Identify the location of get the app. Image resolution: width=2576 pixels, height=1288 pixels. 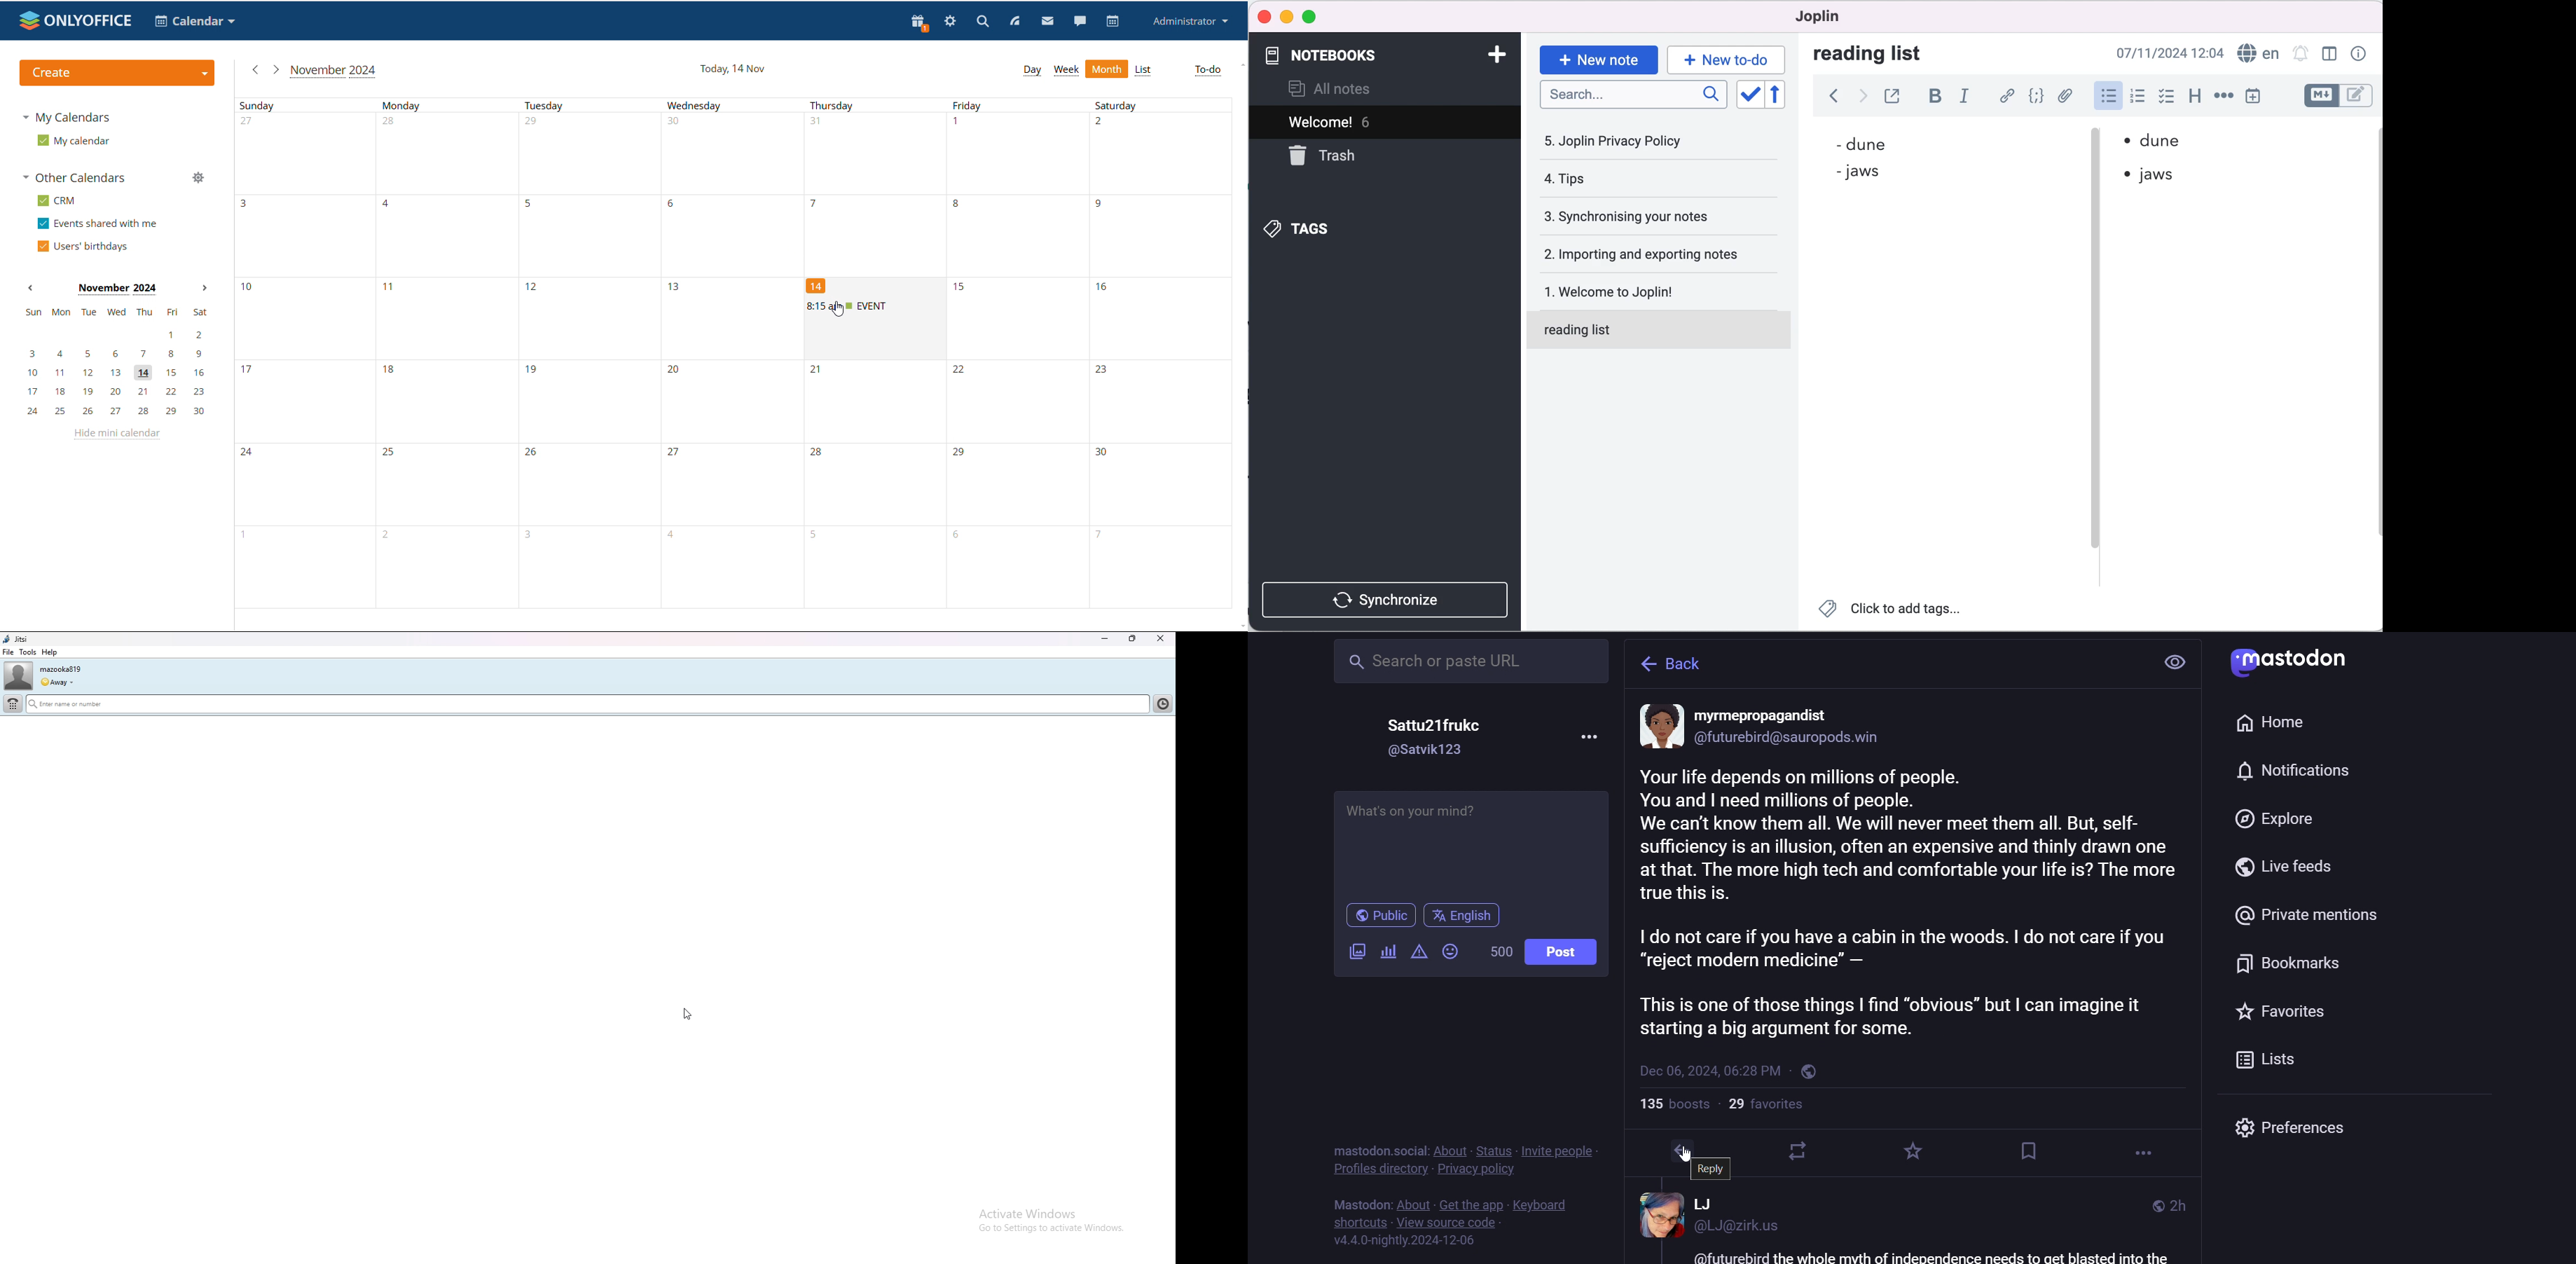
(1469, 1204).